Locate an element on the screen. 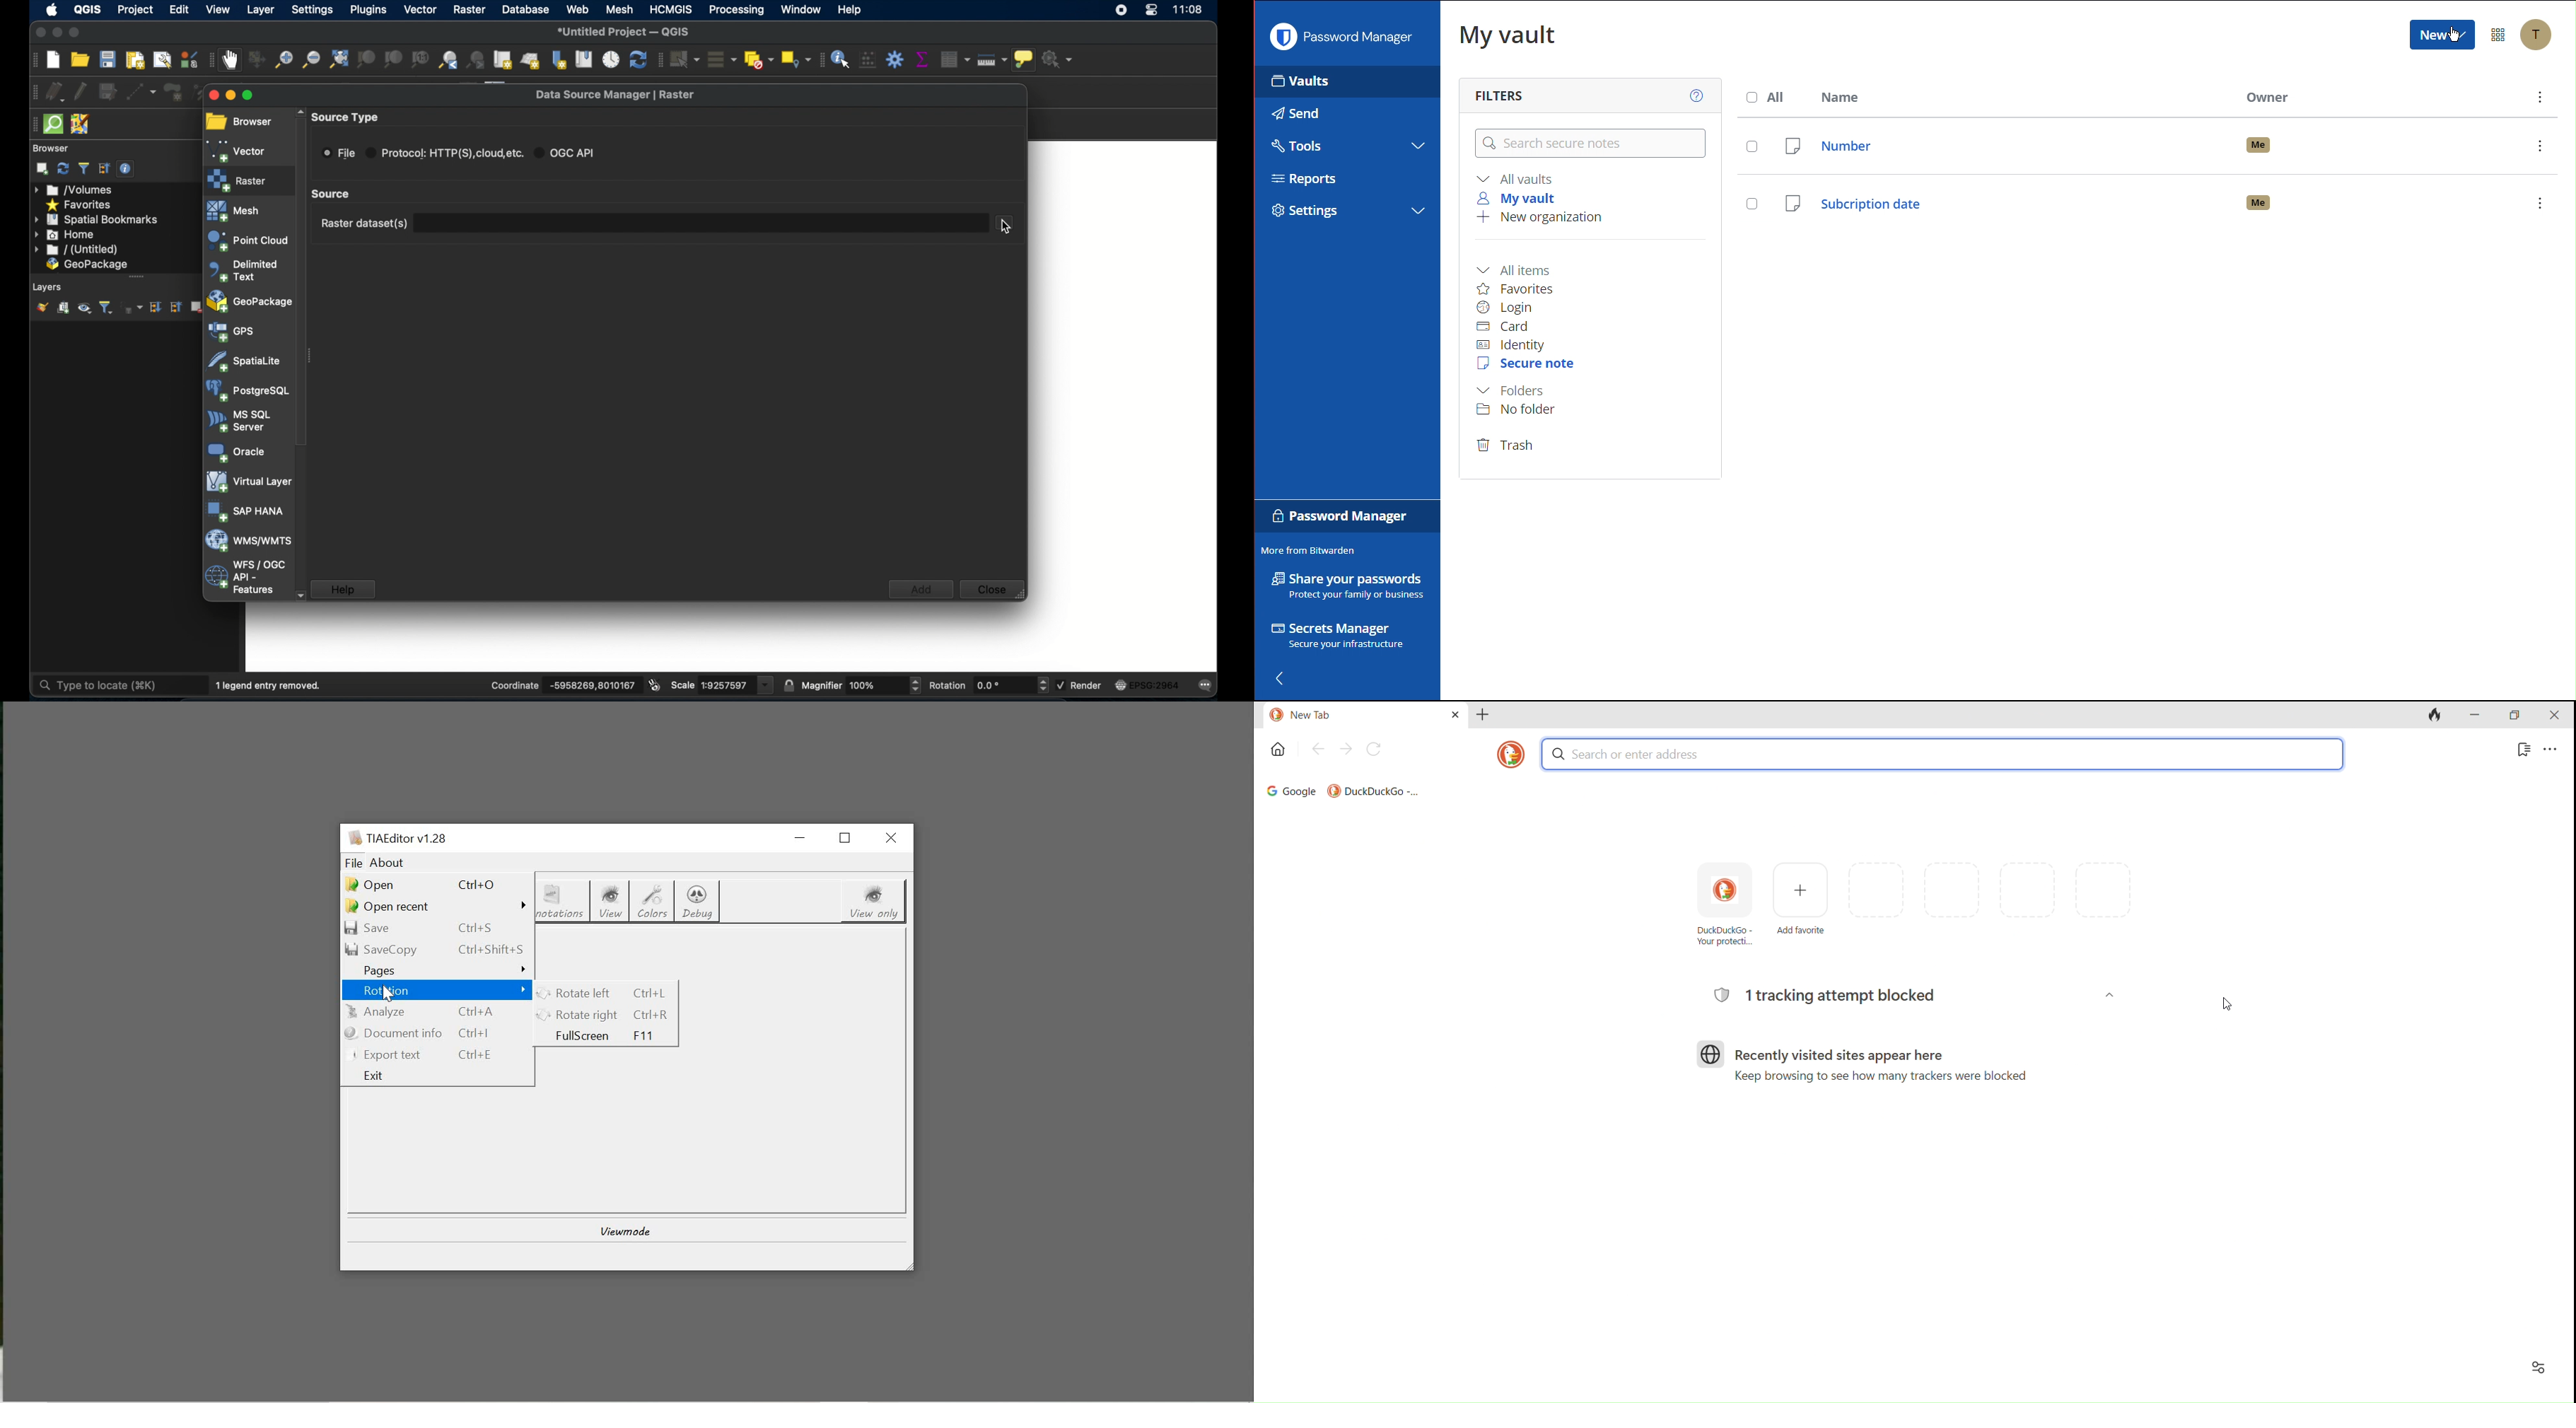 The height and width of the screenshot is (1428, 2576). textbox is located at coordinates (703, 222).